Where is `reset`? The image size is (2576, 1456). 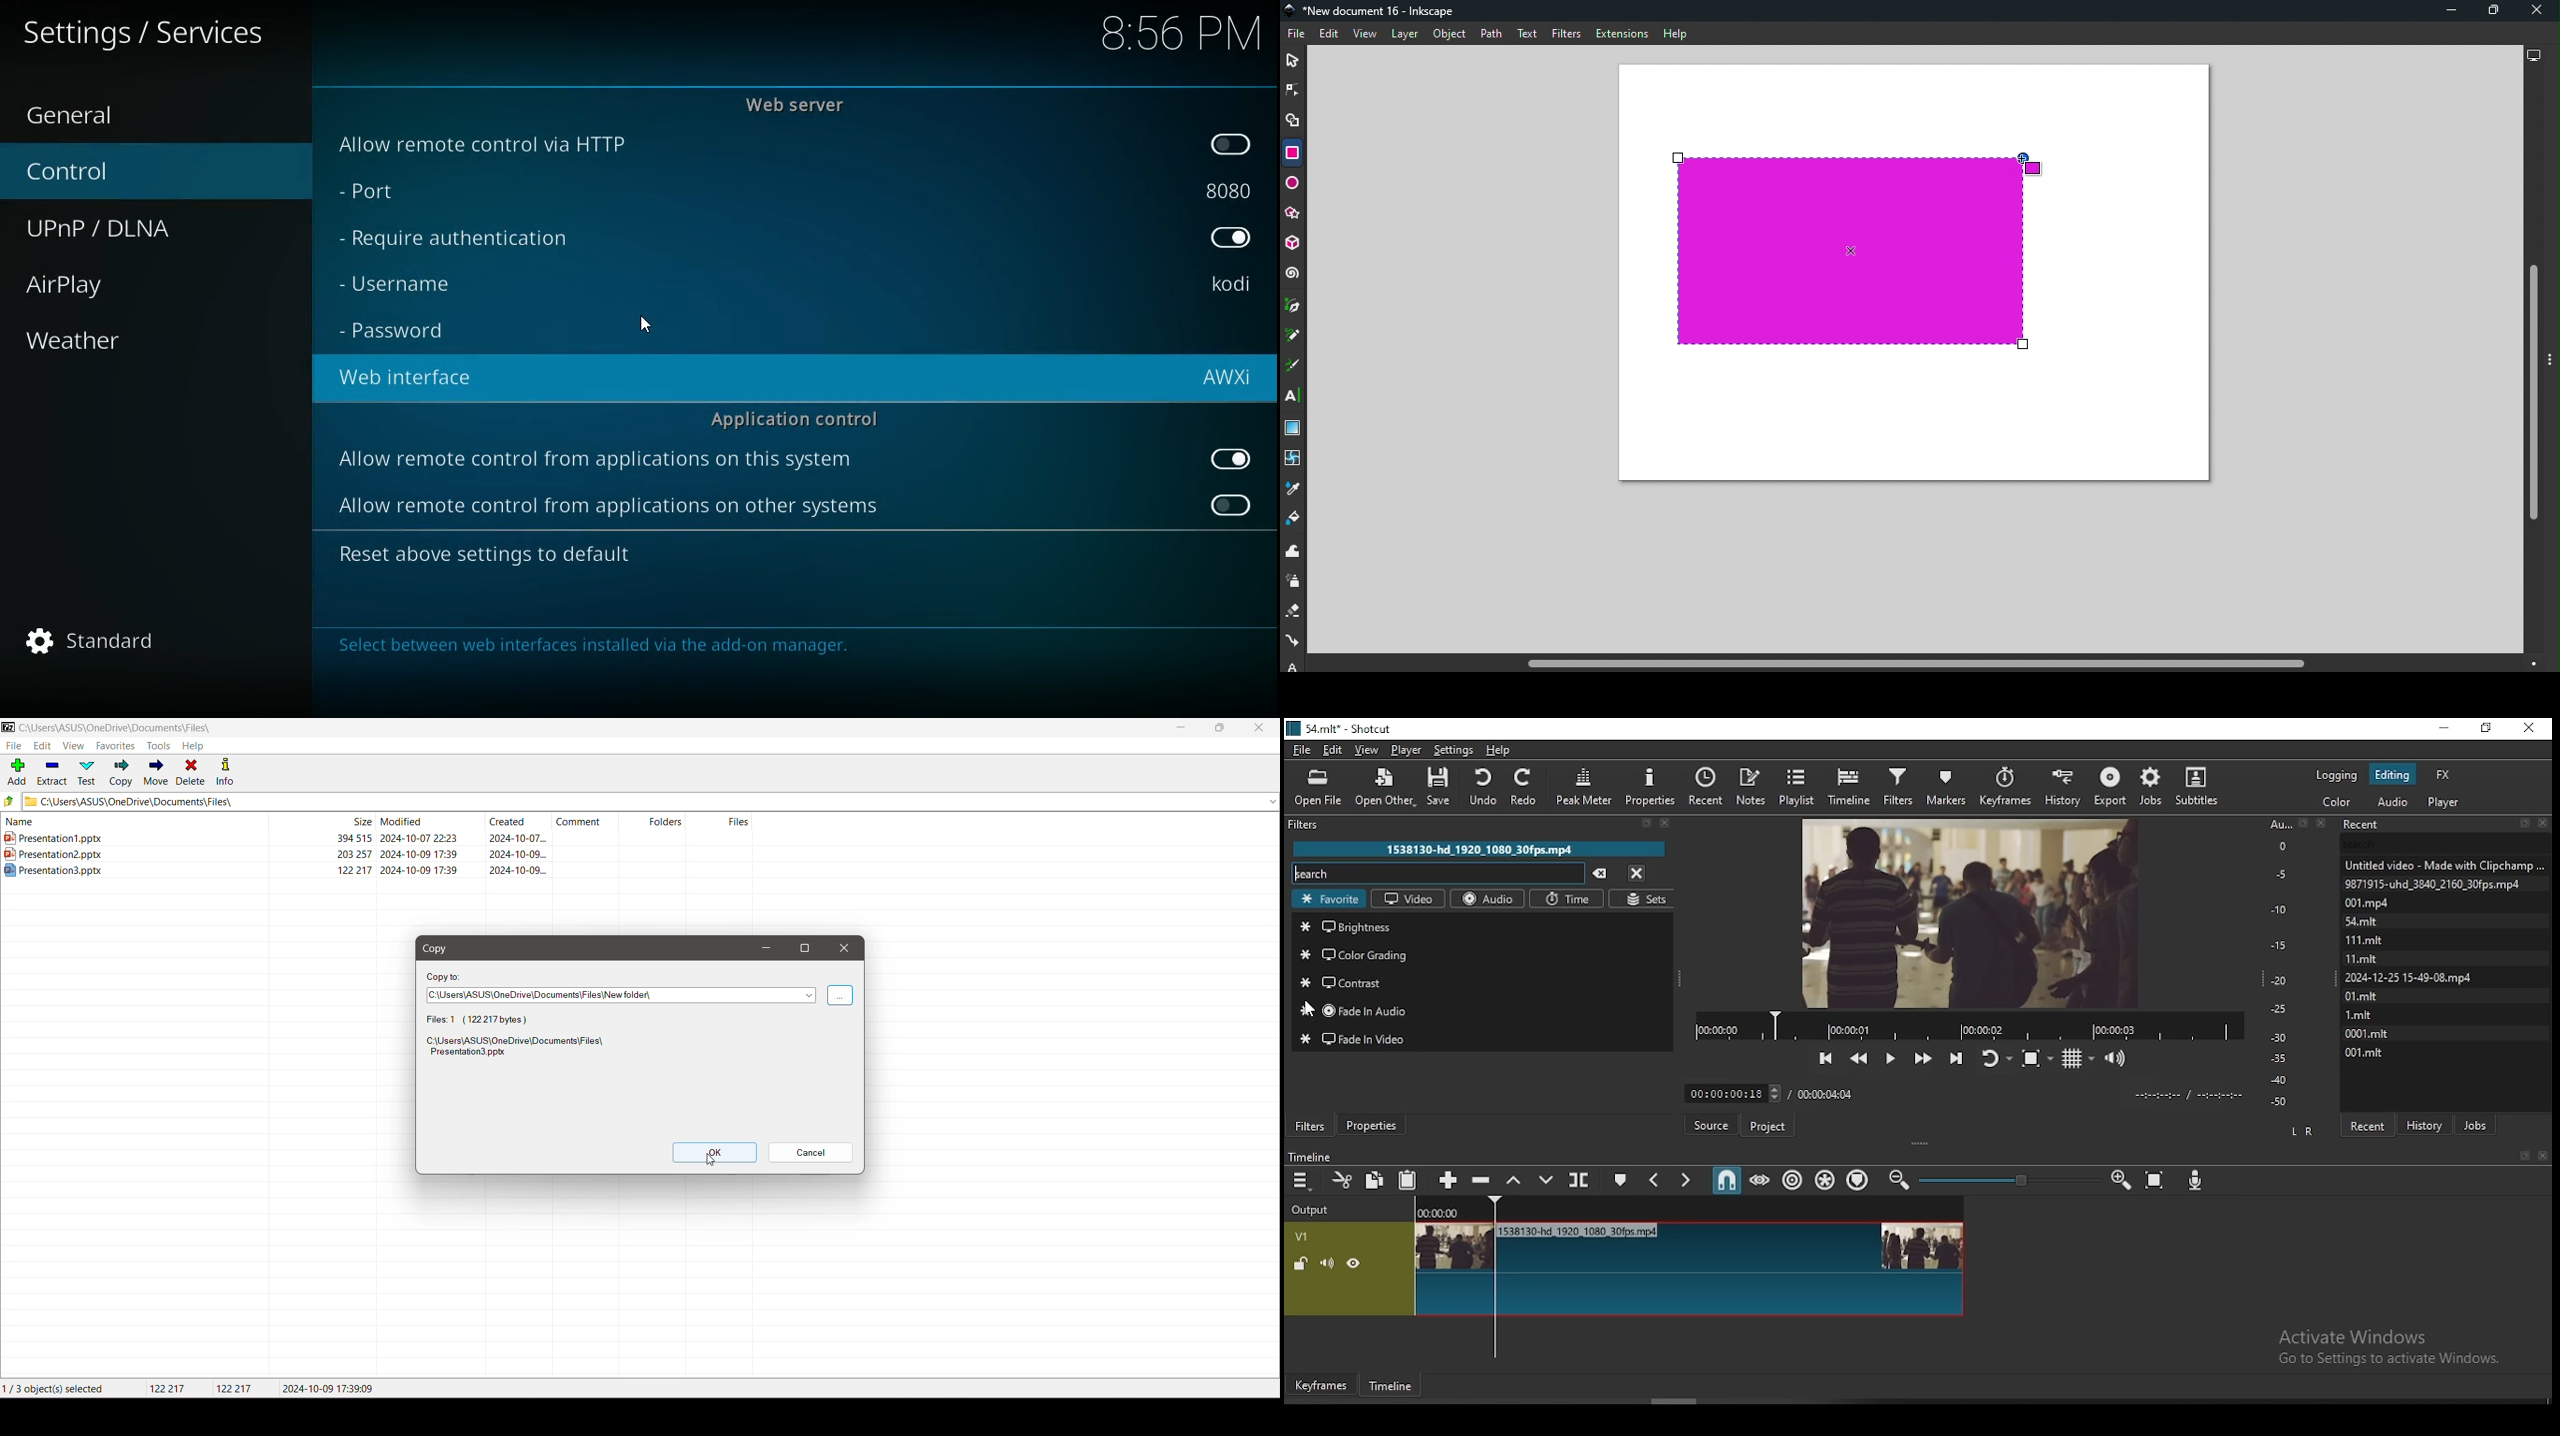 reset is located at coordinates (511, 556).